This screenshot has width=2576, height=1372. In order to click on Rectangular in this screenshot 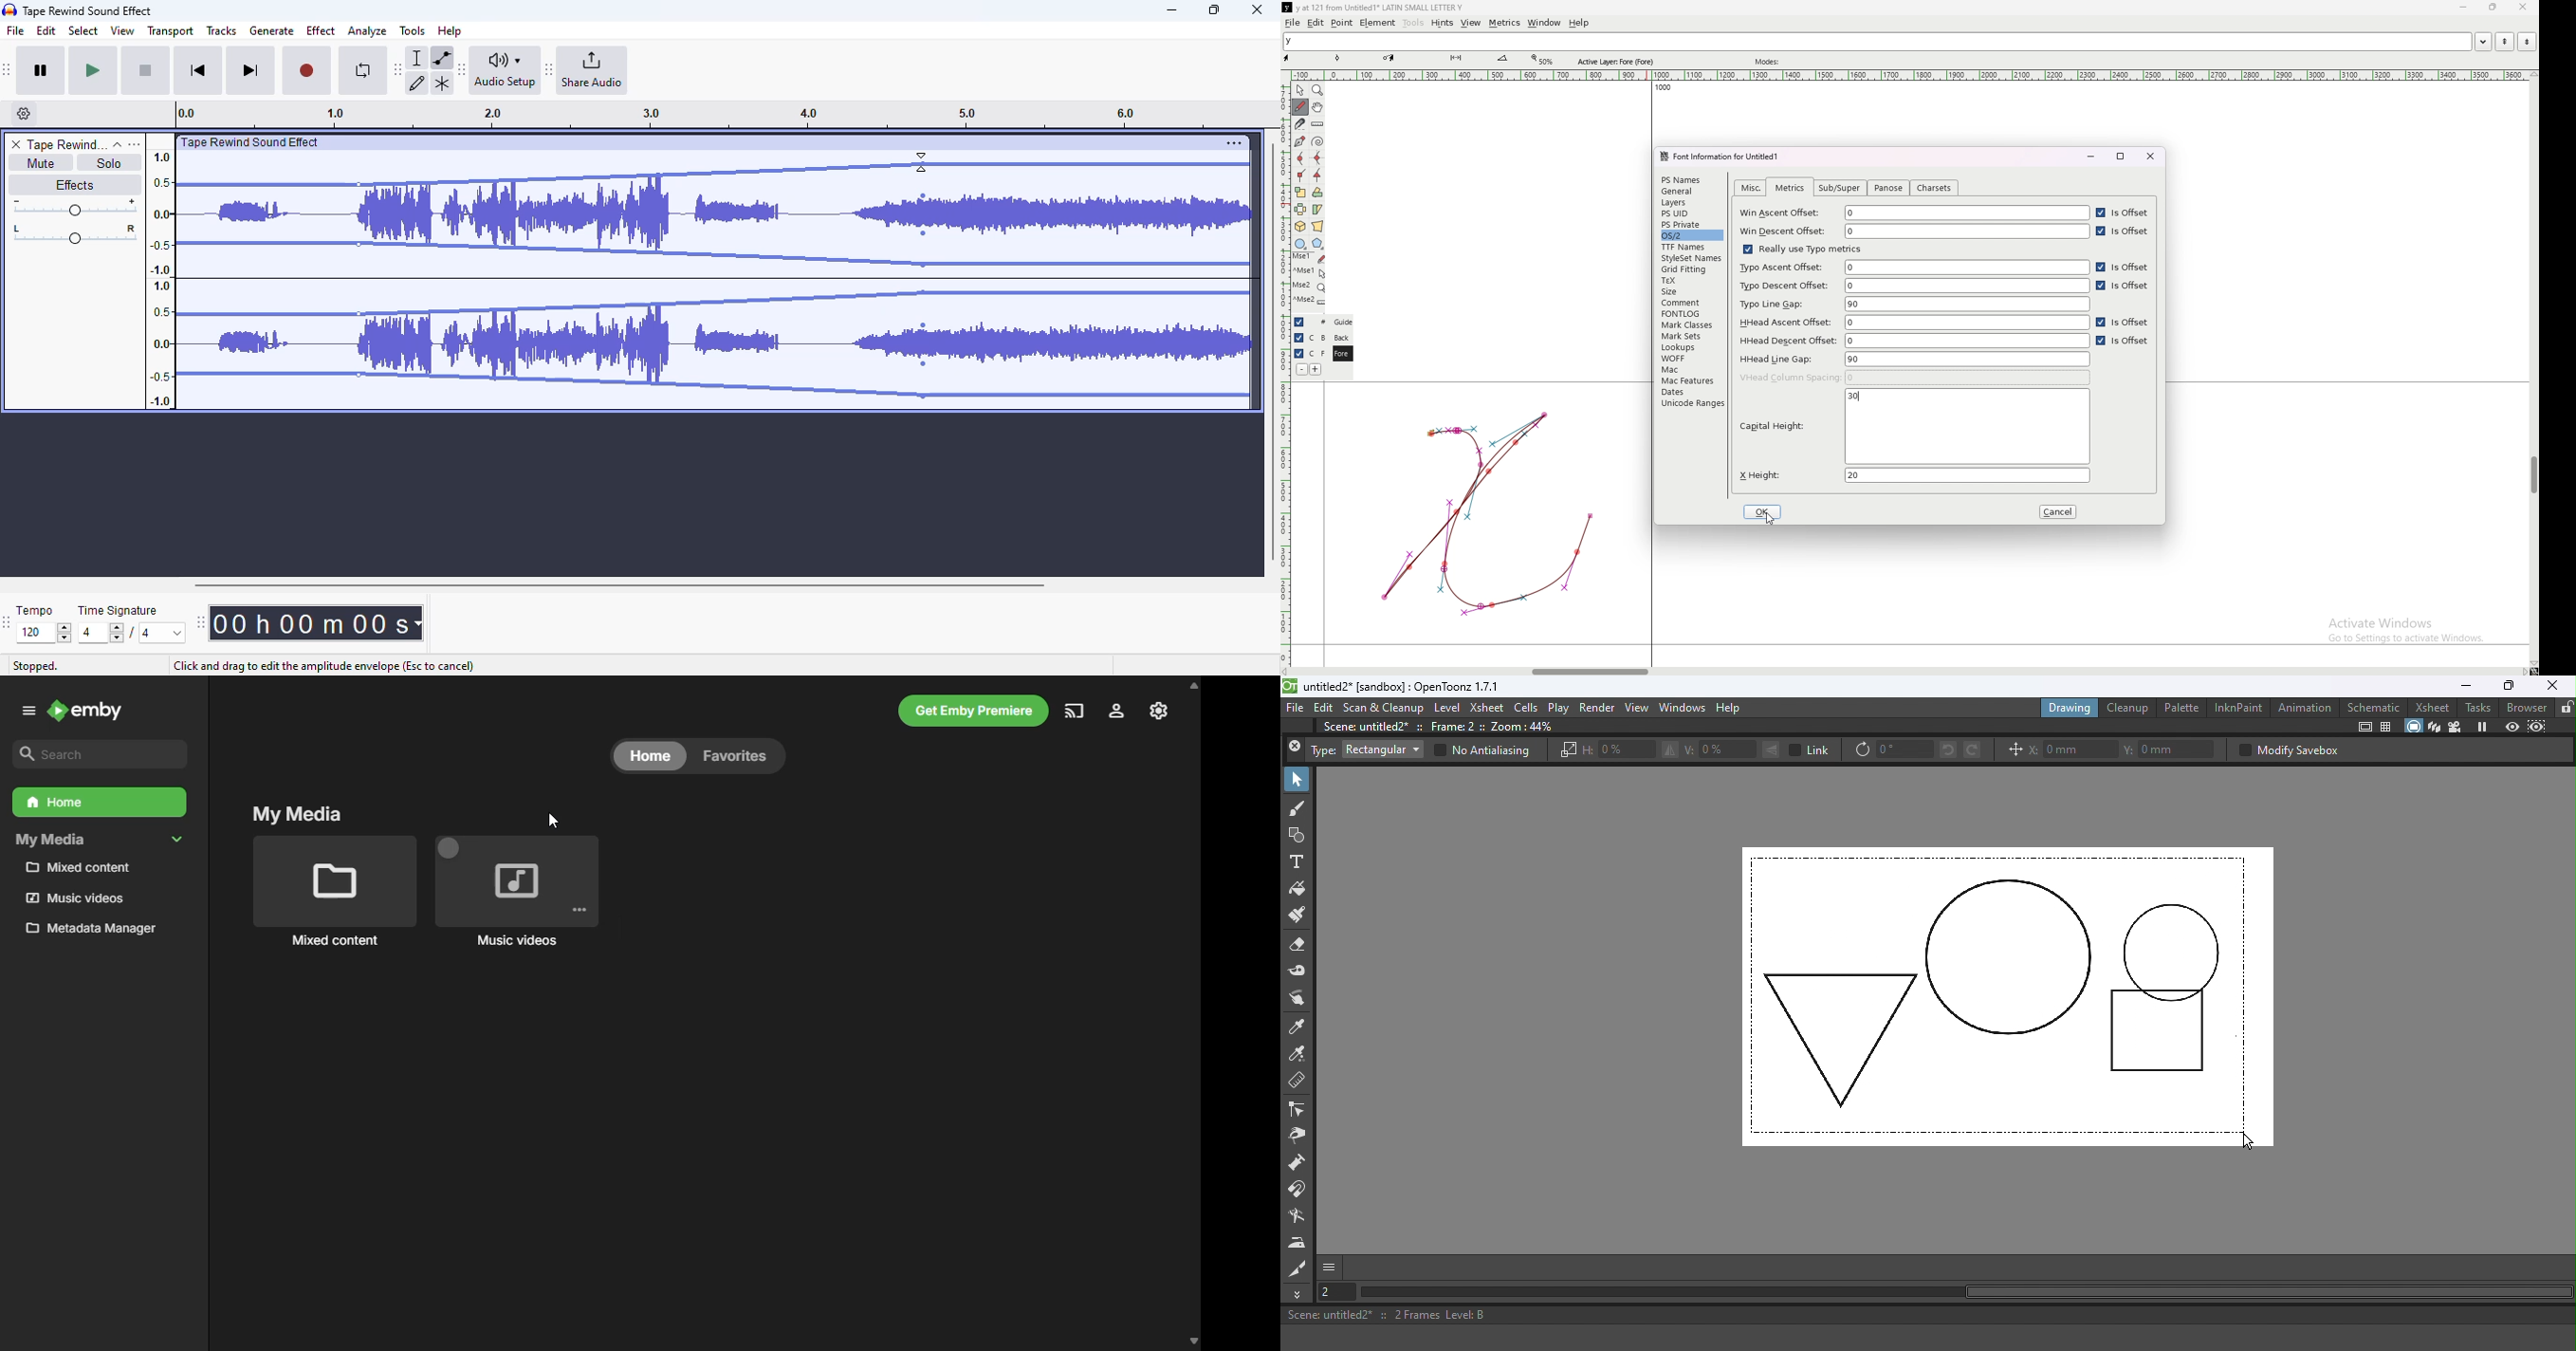, I will do `click(1382, 750)`.